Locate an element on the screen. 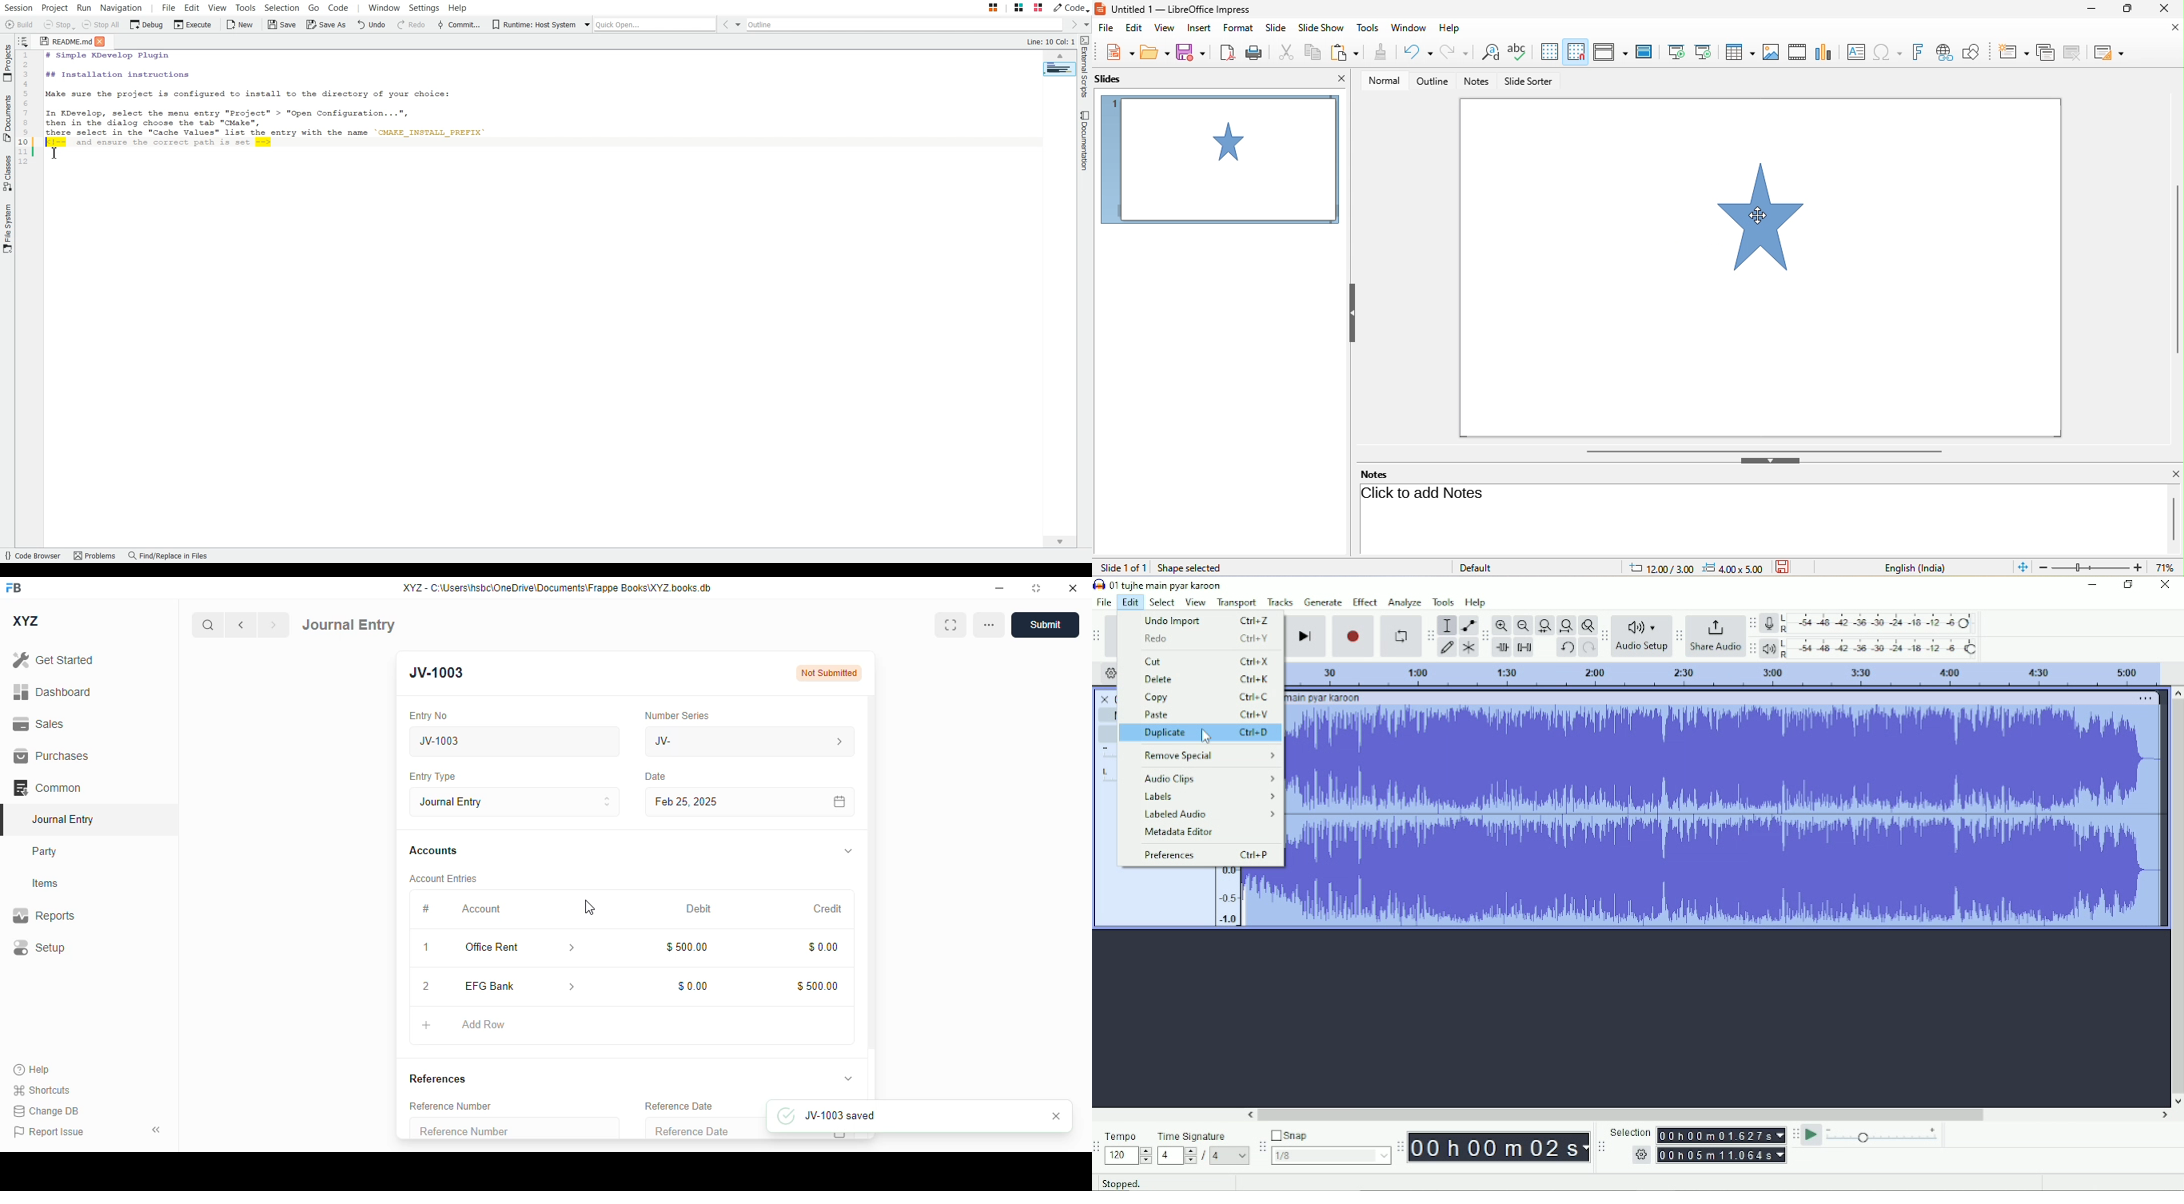 The width and height of the screenshot is (2184, 1204). EFB bank is located at coordinates (505, 986).